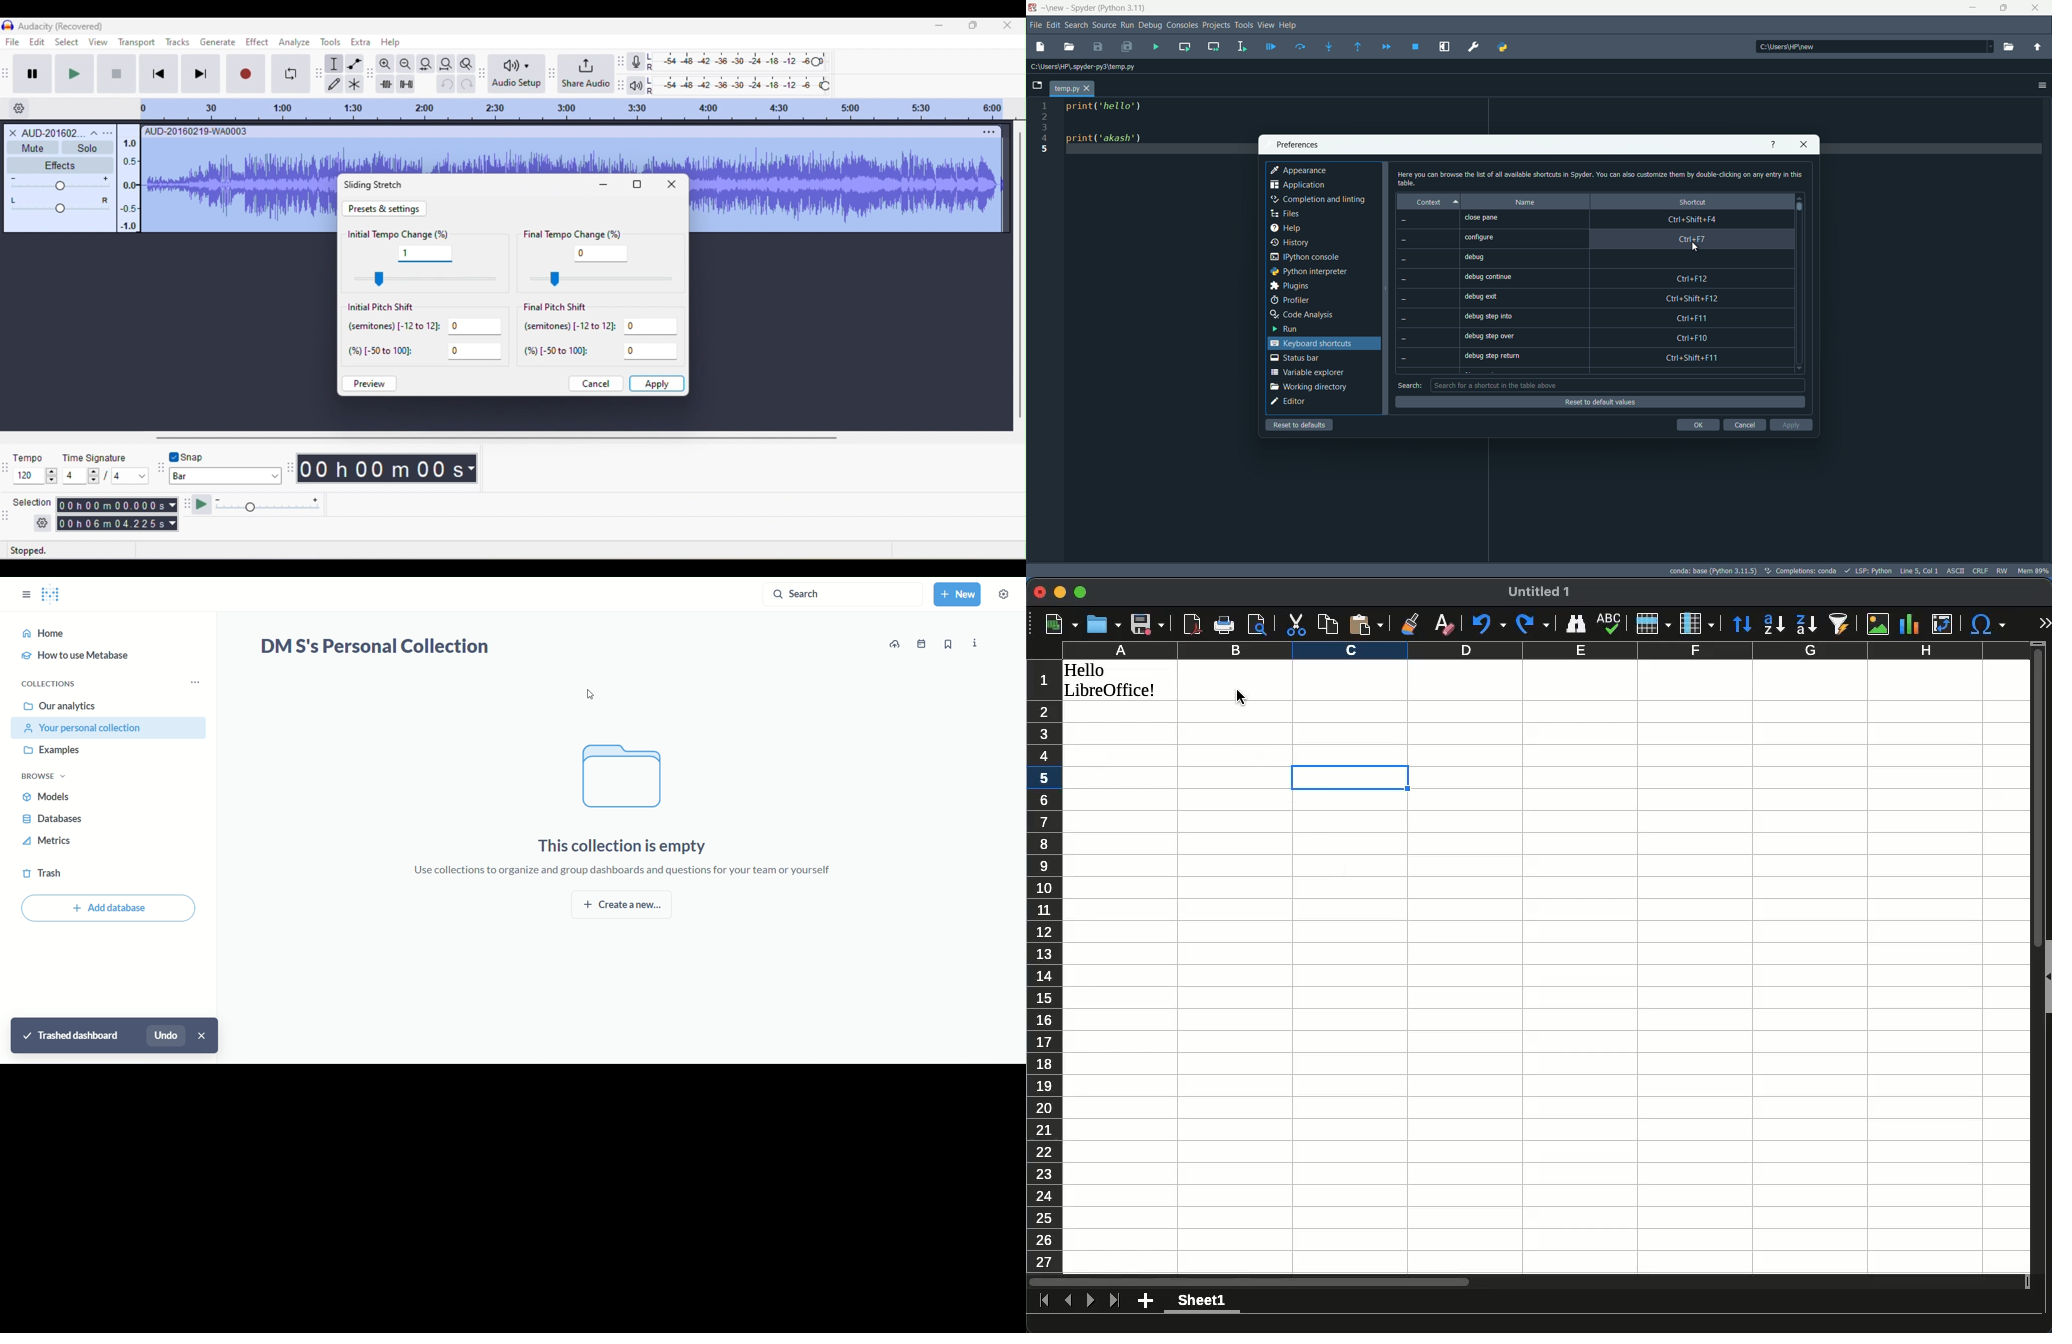 The height and width of the screenshot is (1344, 2072). What do you see at coordinates (60, 132) in the screenshot?
I see `AUD-201602` at bounding box center [60, 132].